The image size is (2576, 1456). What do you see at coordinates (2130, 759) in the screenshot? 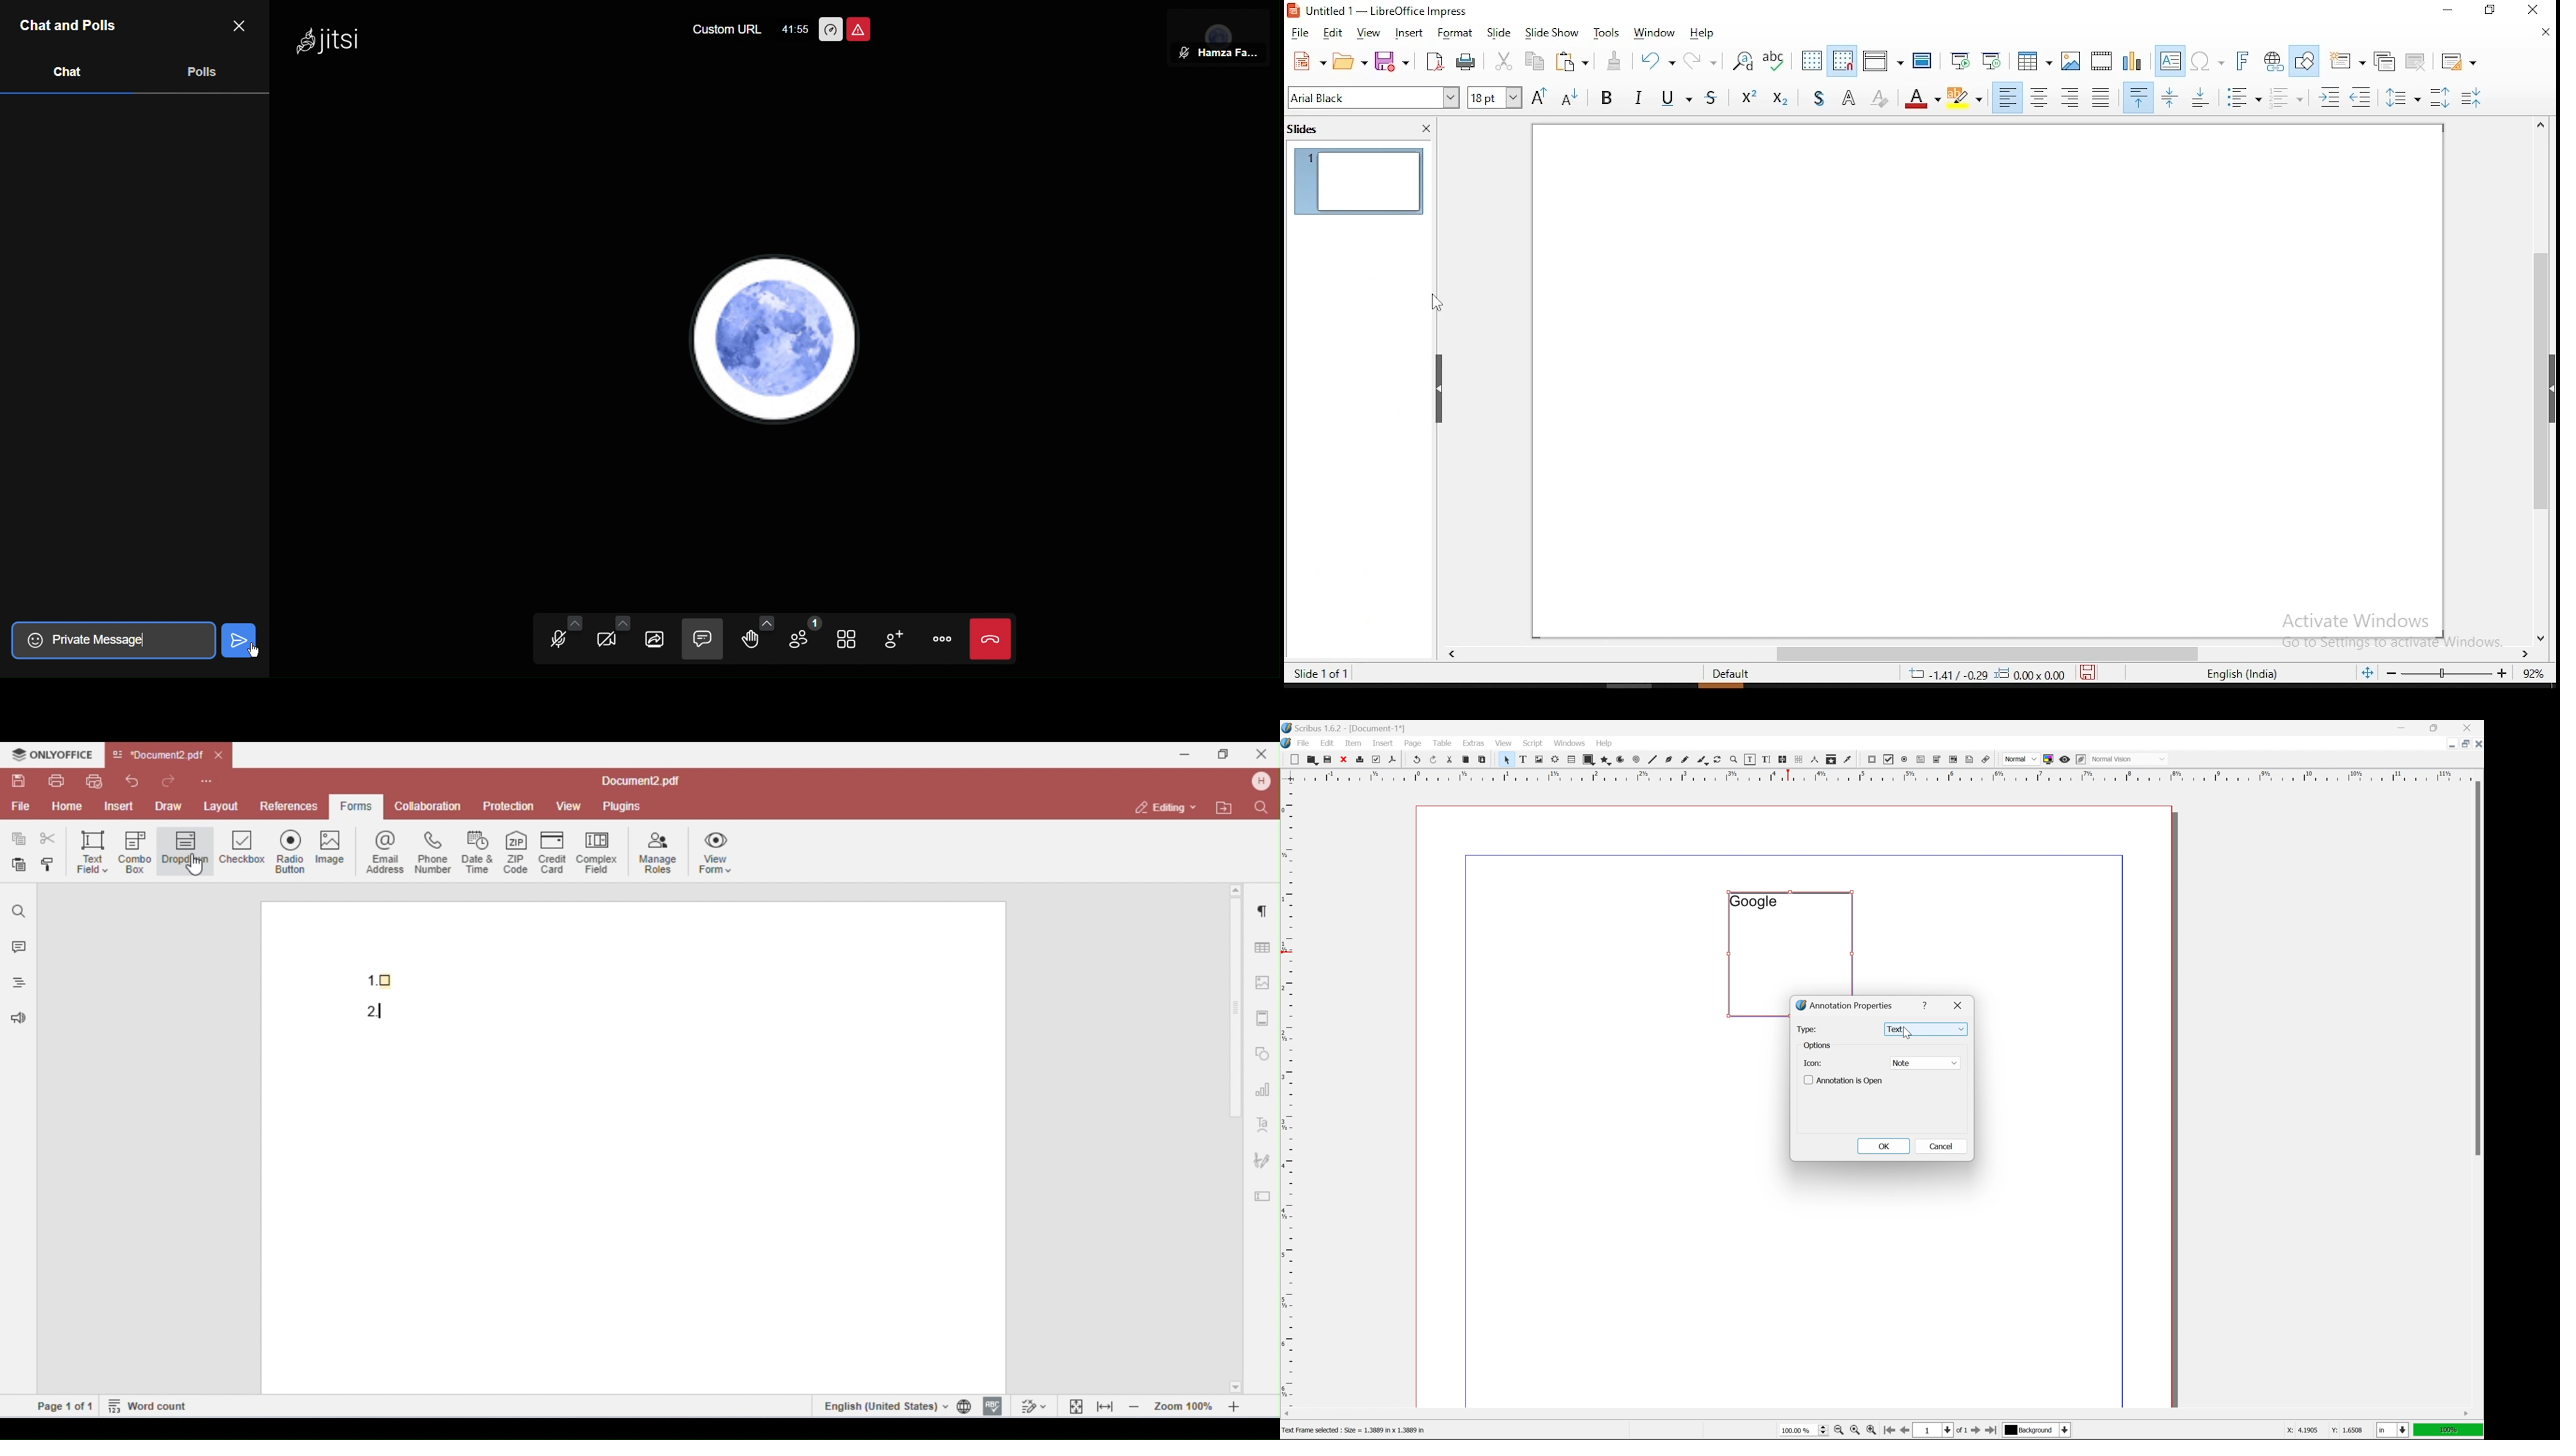
I see `normal vision` at bounding box center [2130, 759].